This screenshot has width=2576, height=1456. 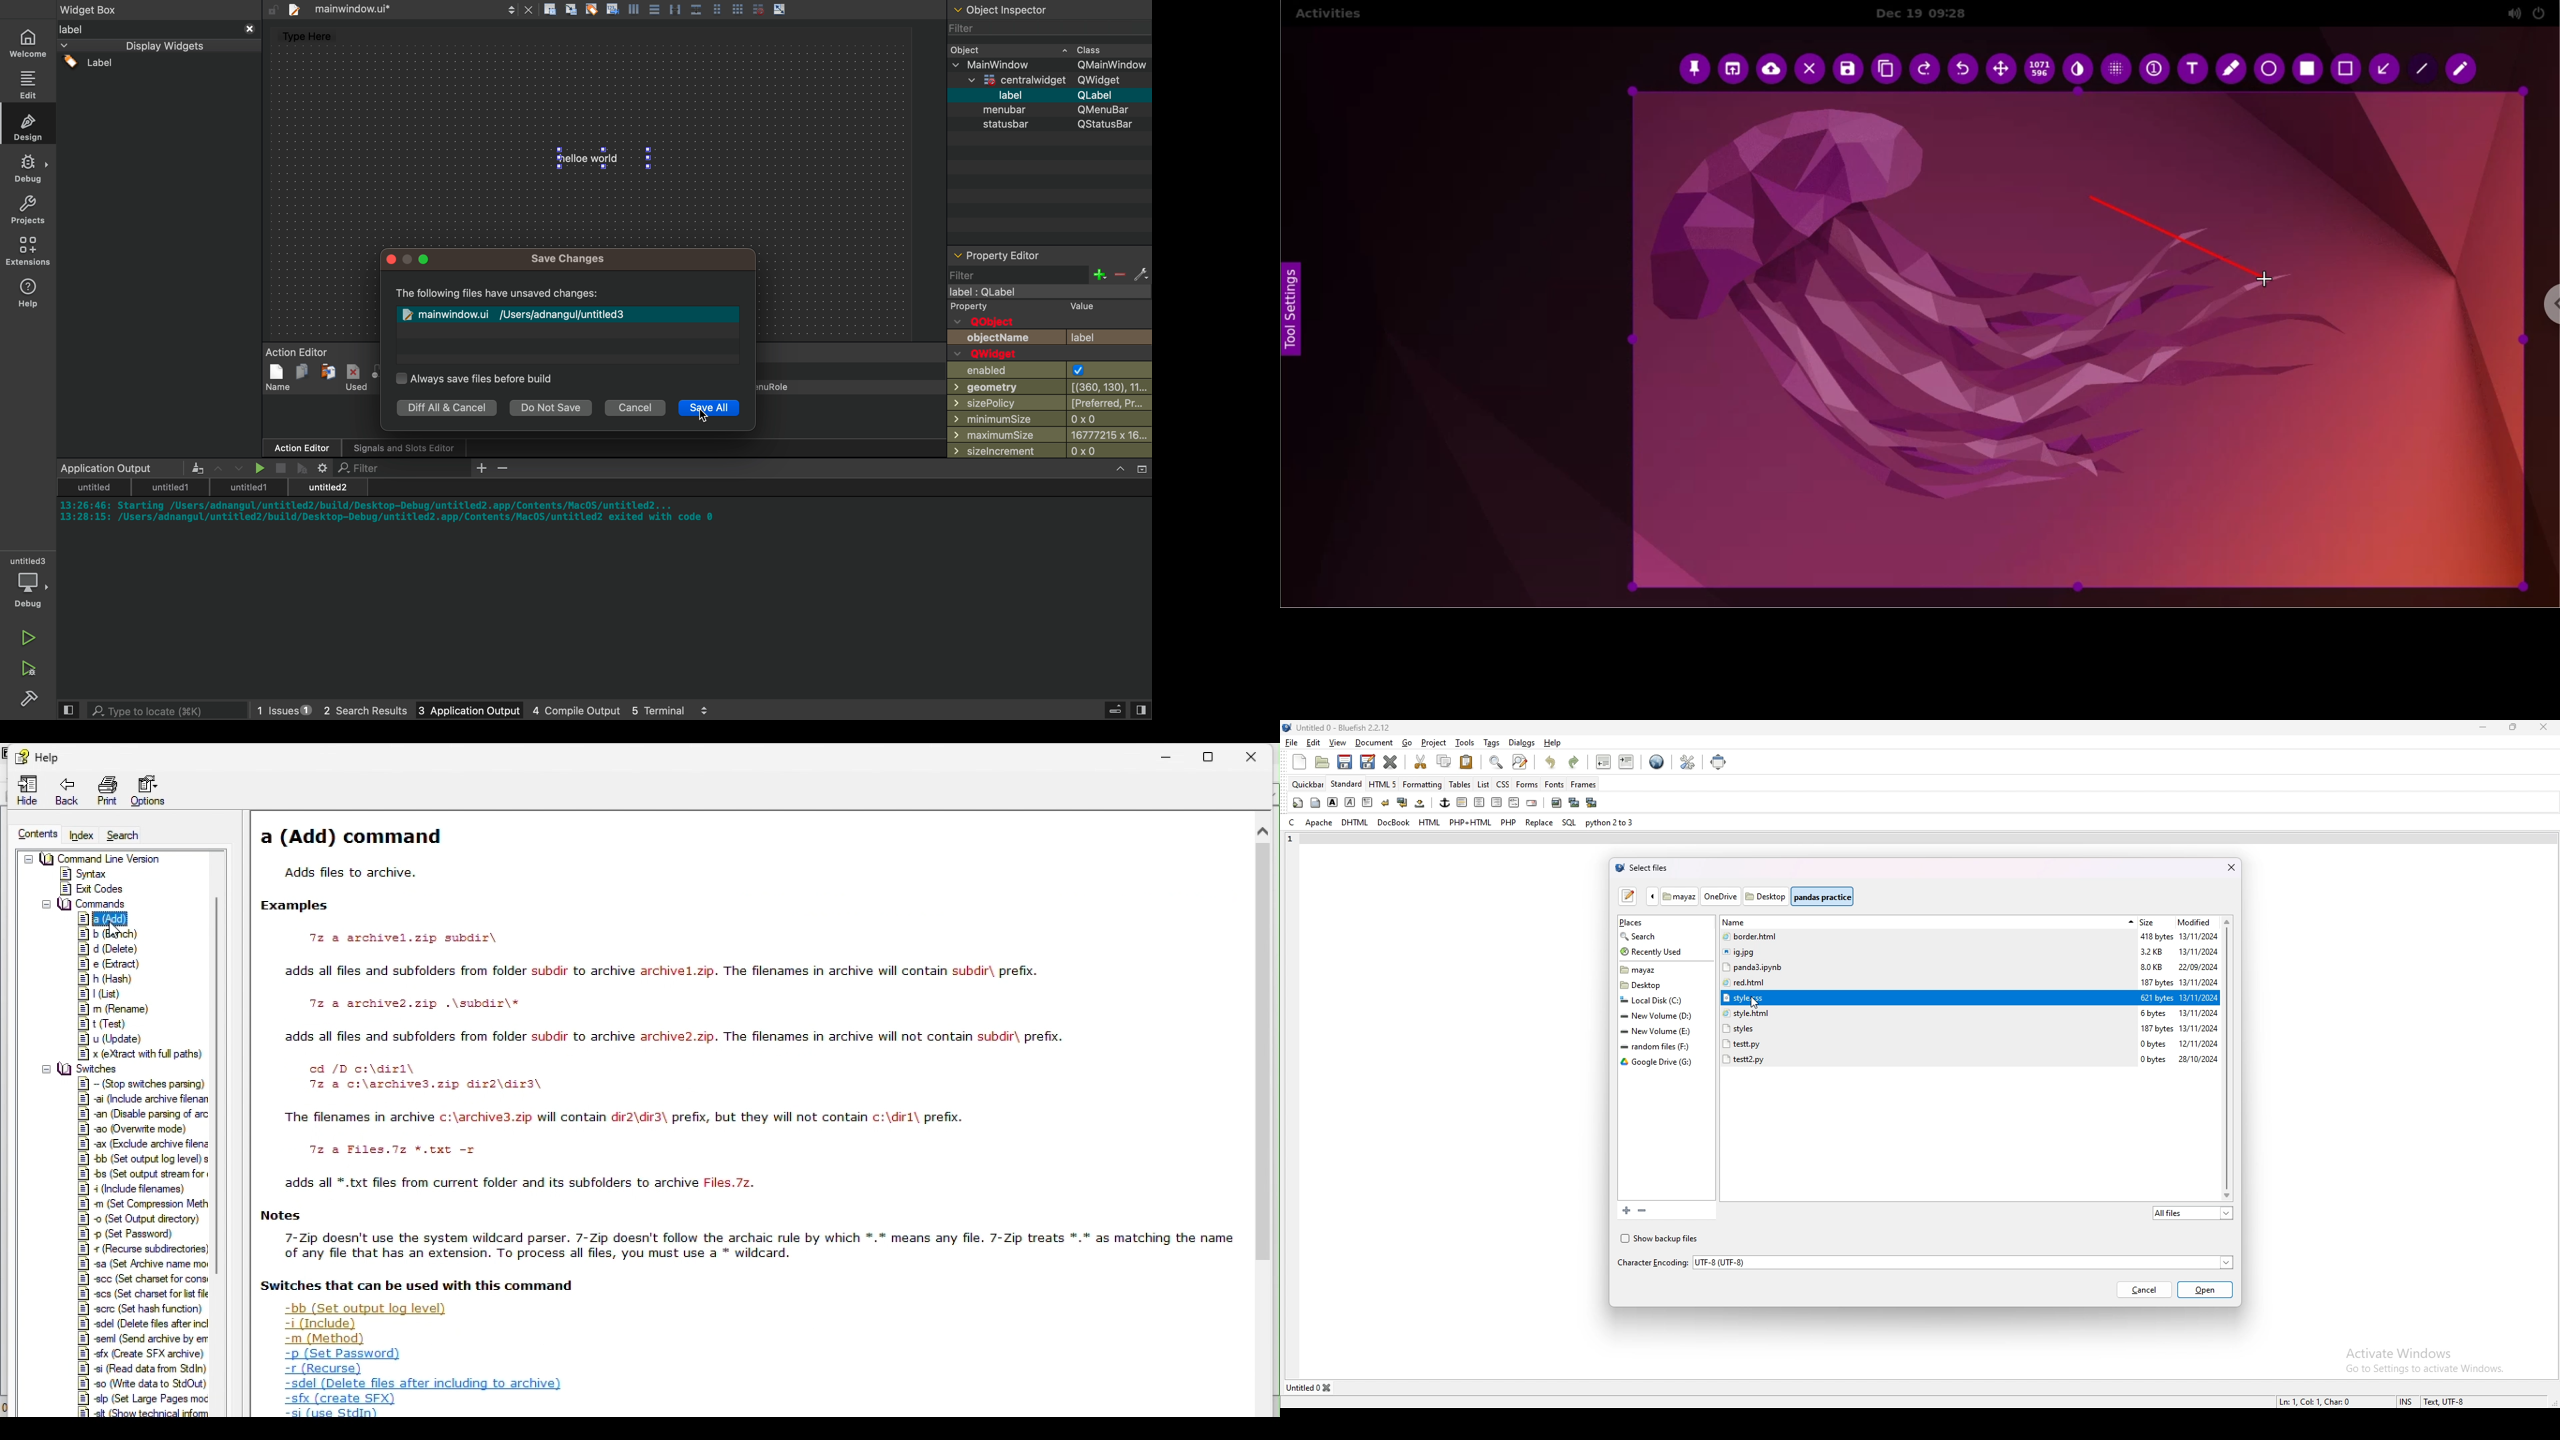 I want to click on 1 issues, so click(x=278, y=708).